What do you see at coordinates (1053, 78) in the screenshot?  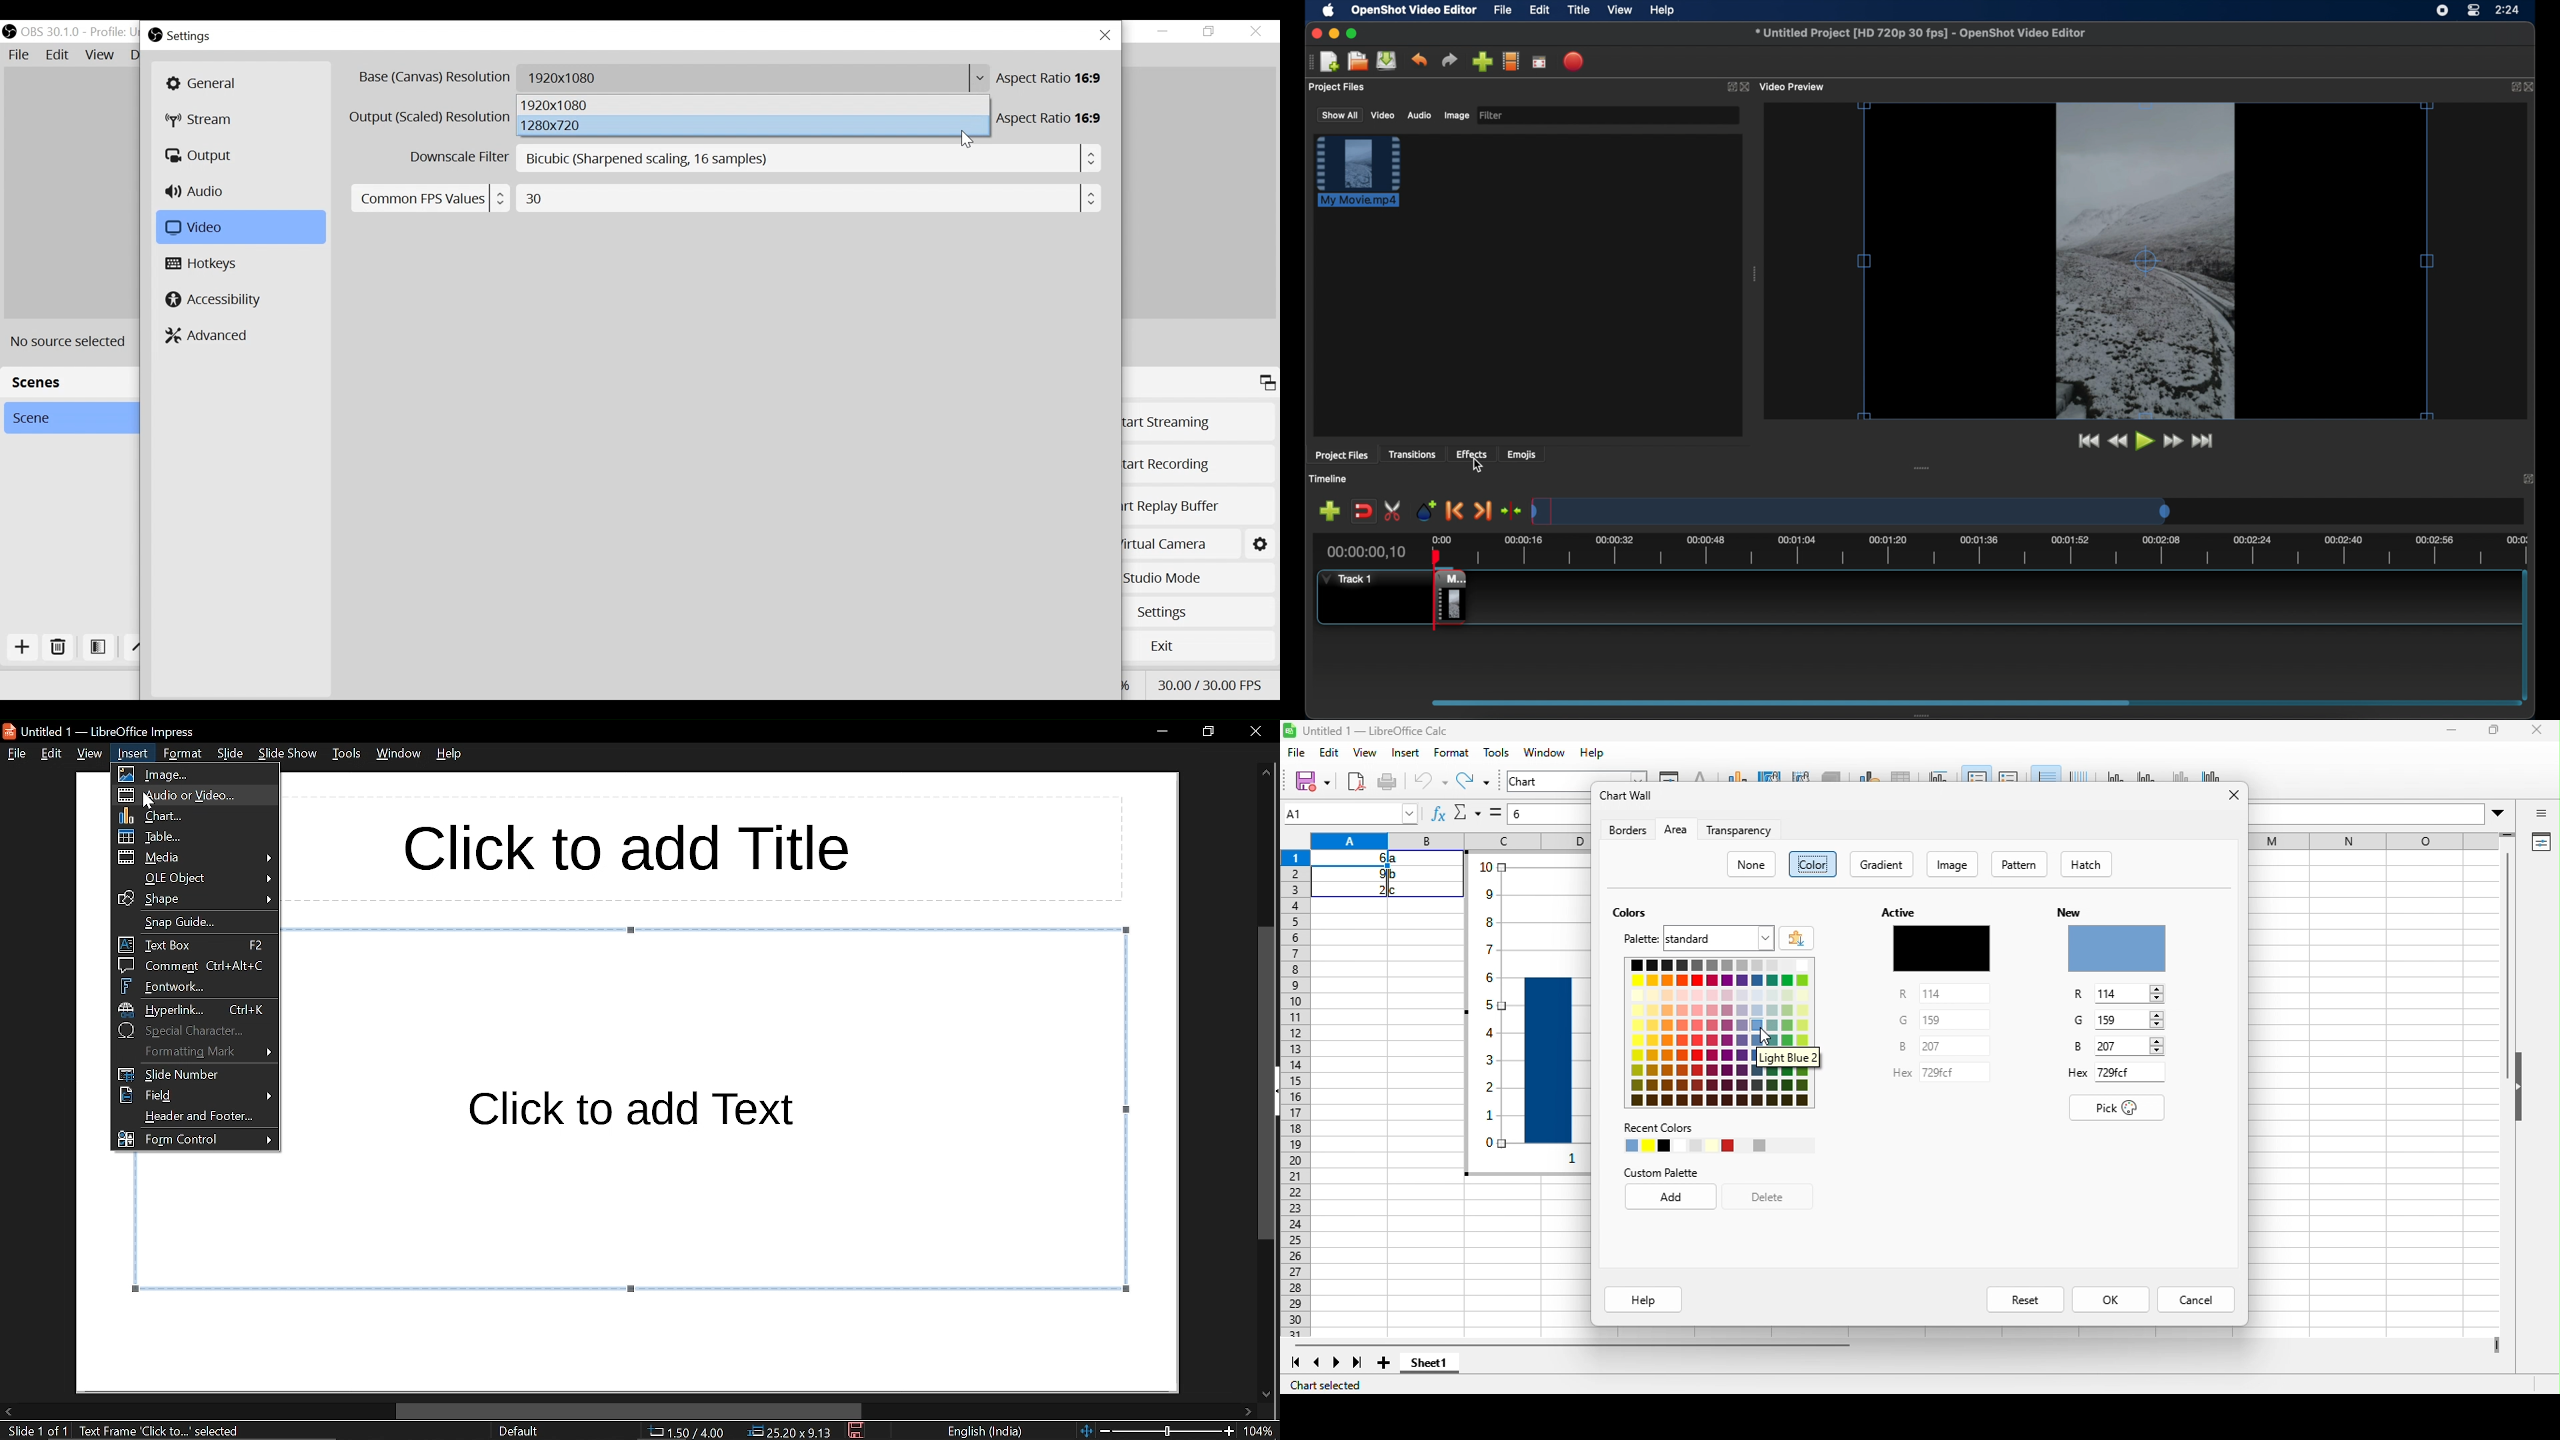 I see `Aspect Ratio 16:9` at bounding box center [1053, 78].